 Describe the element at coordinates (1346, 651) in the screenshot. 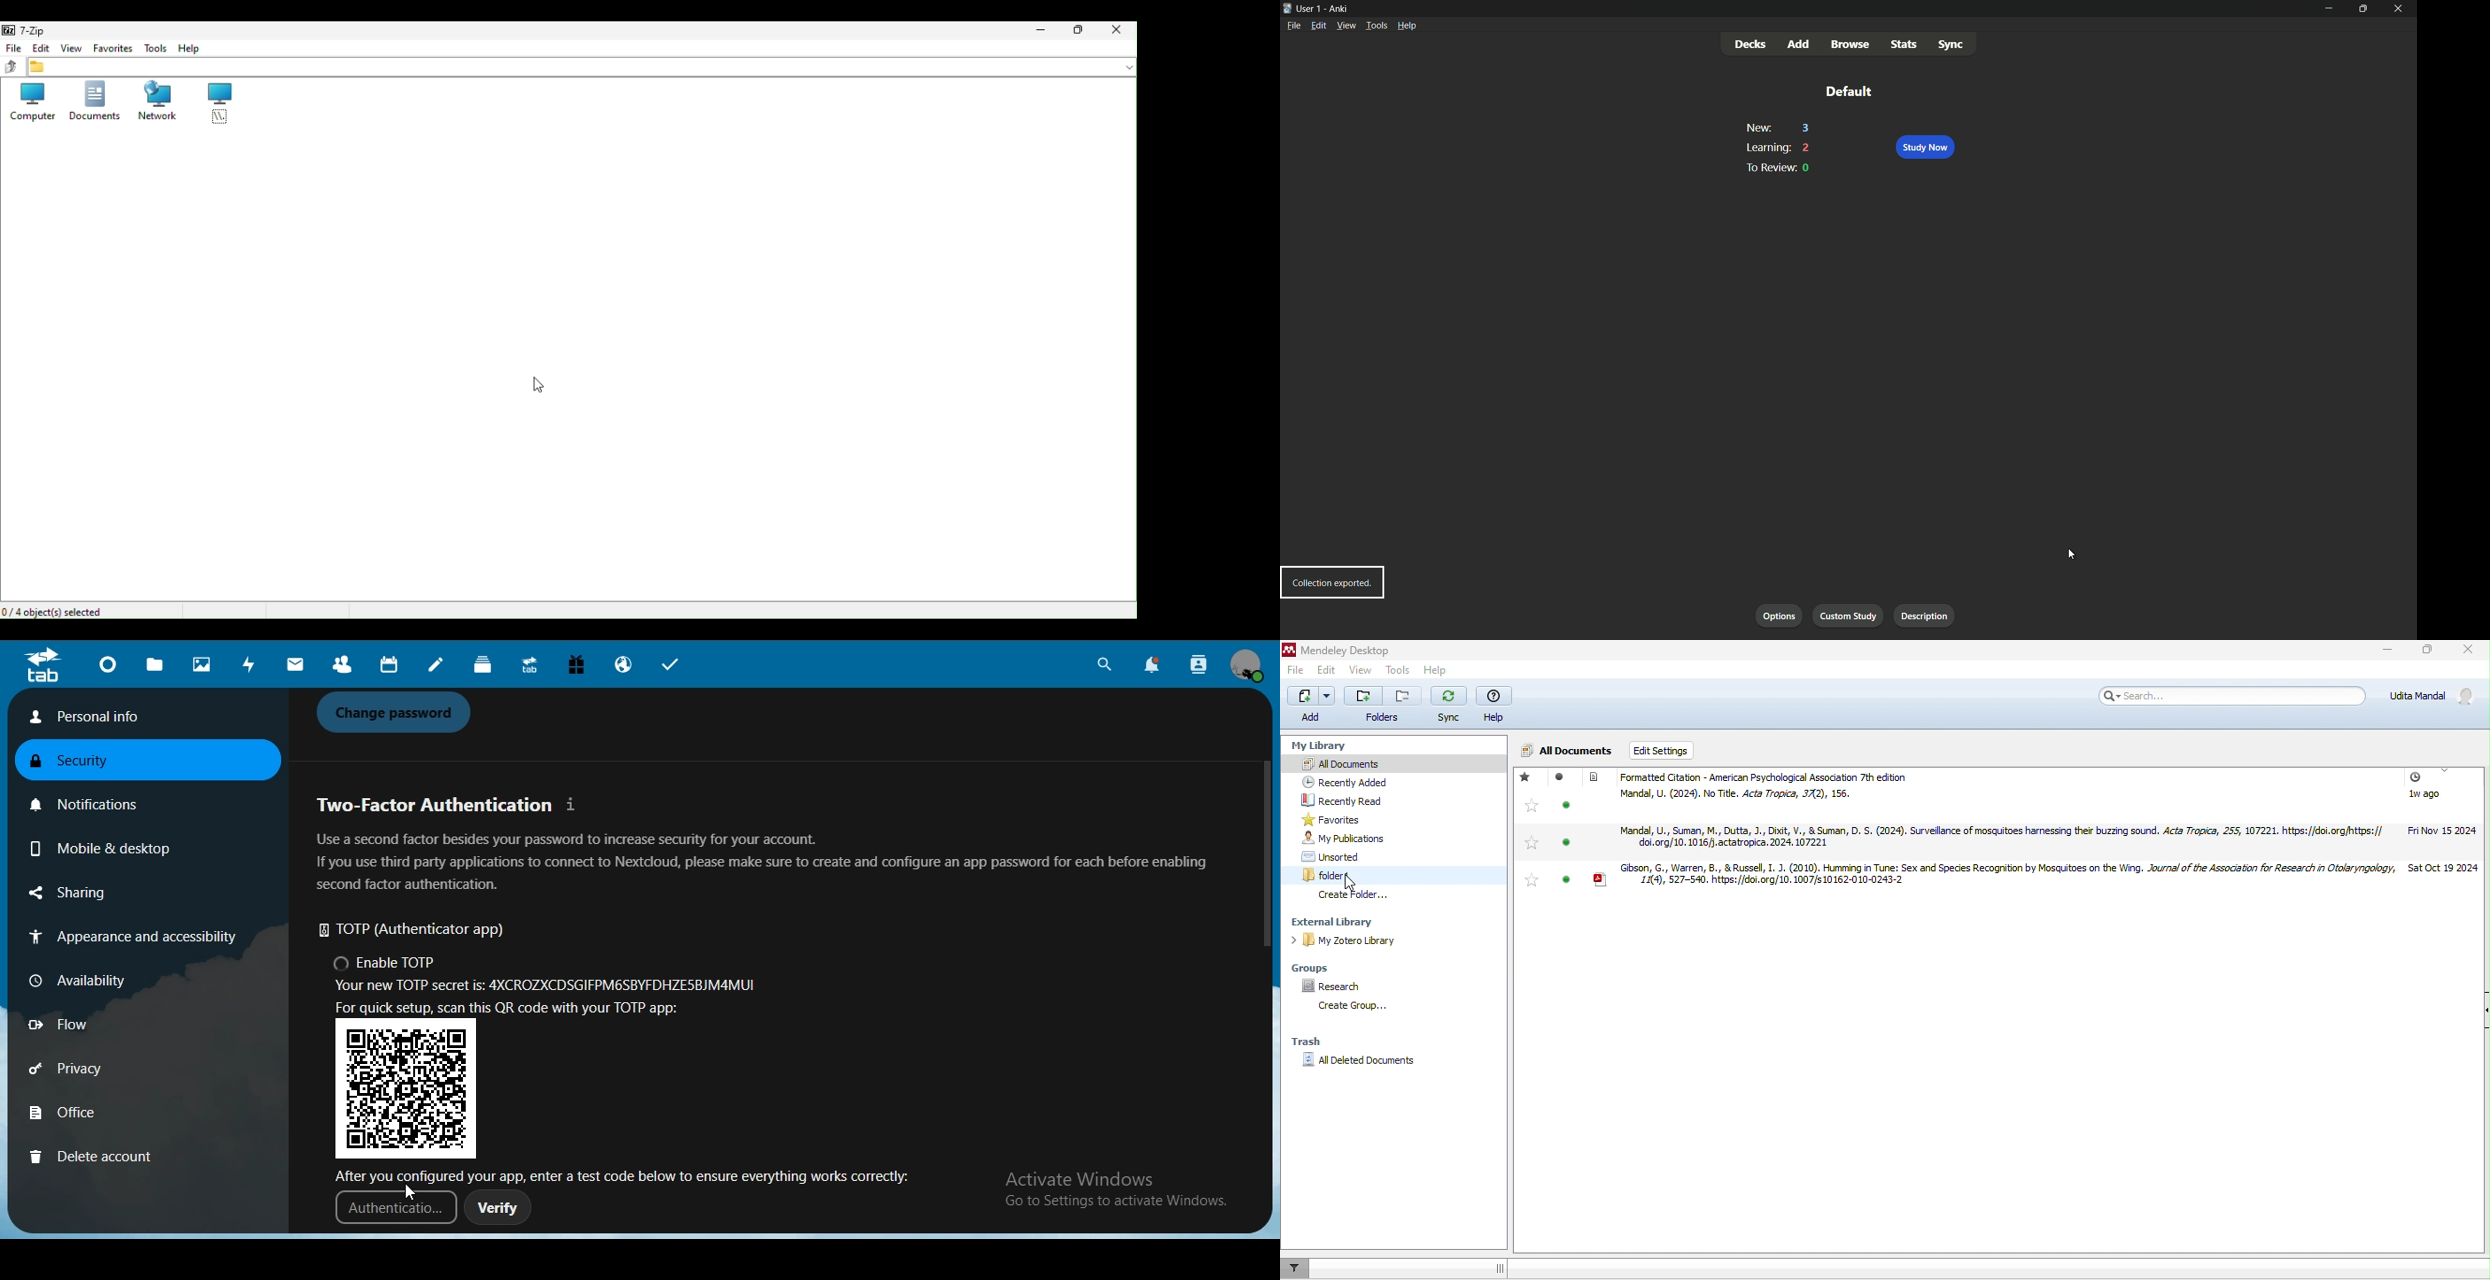

I see `Mendeley Desktop` at that location.